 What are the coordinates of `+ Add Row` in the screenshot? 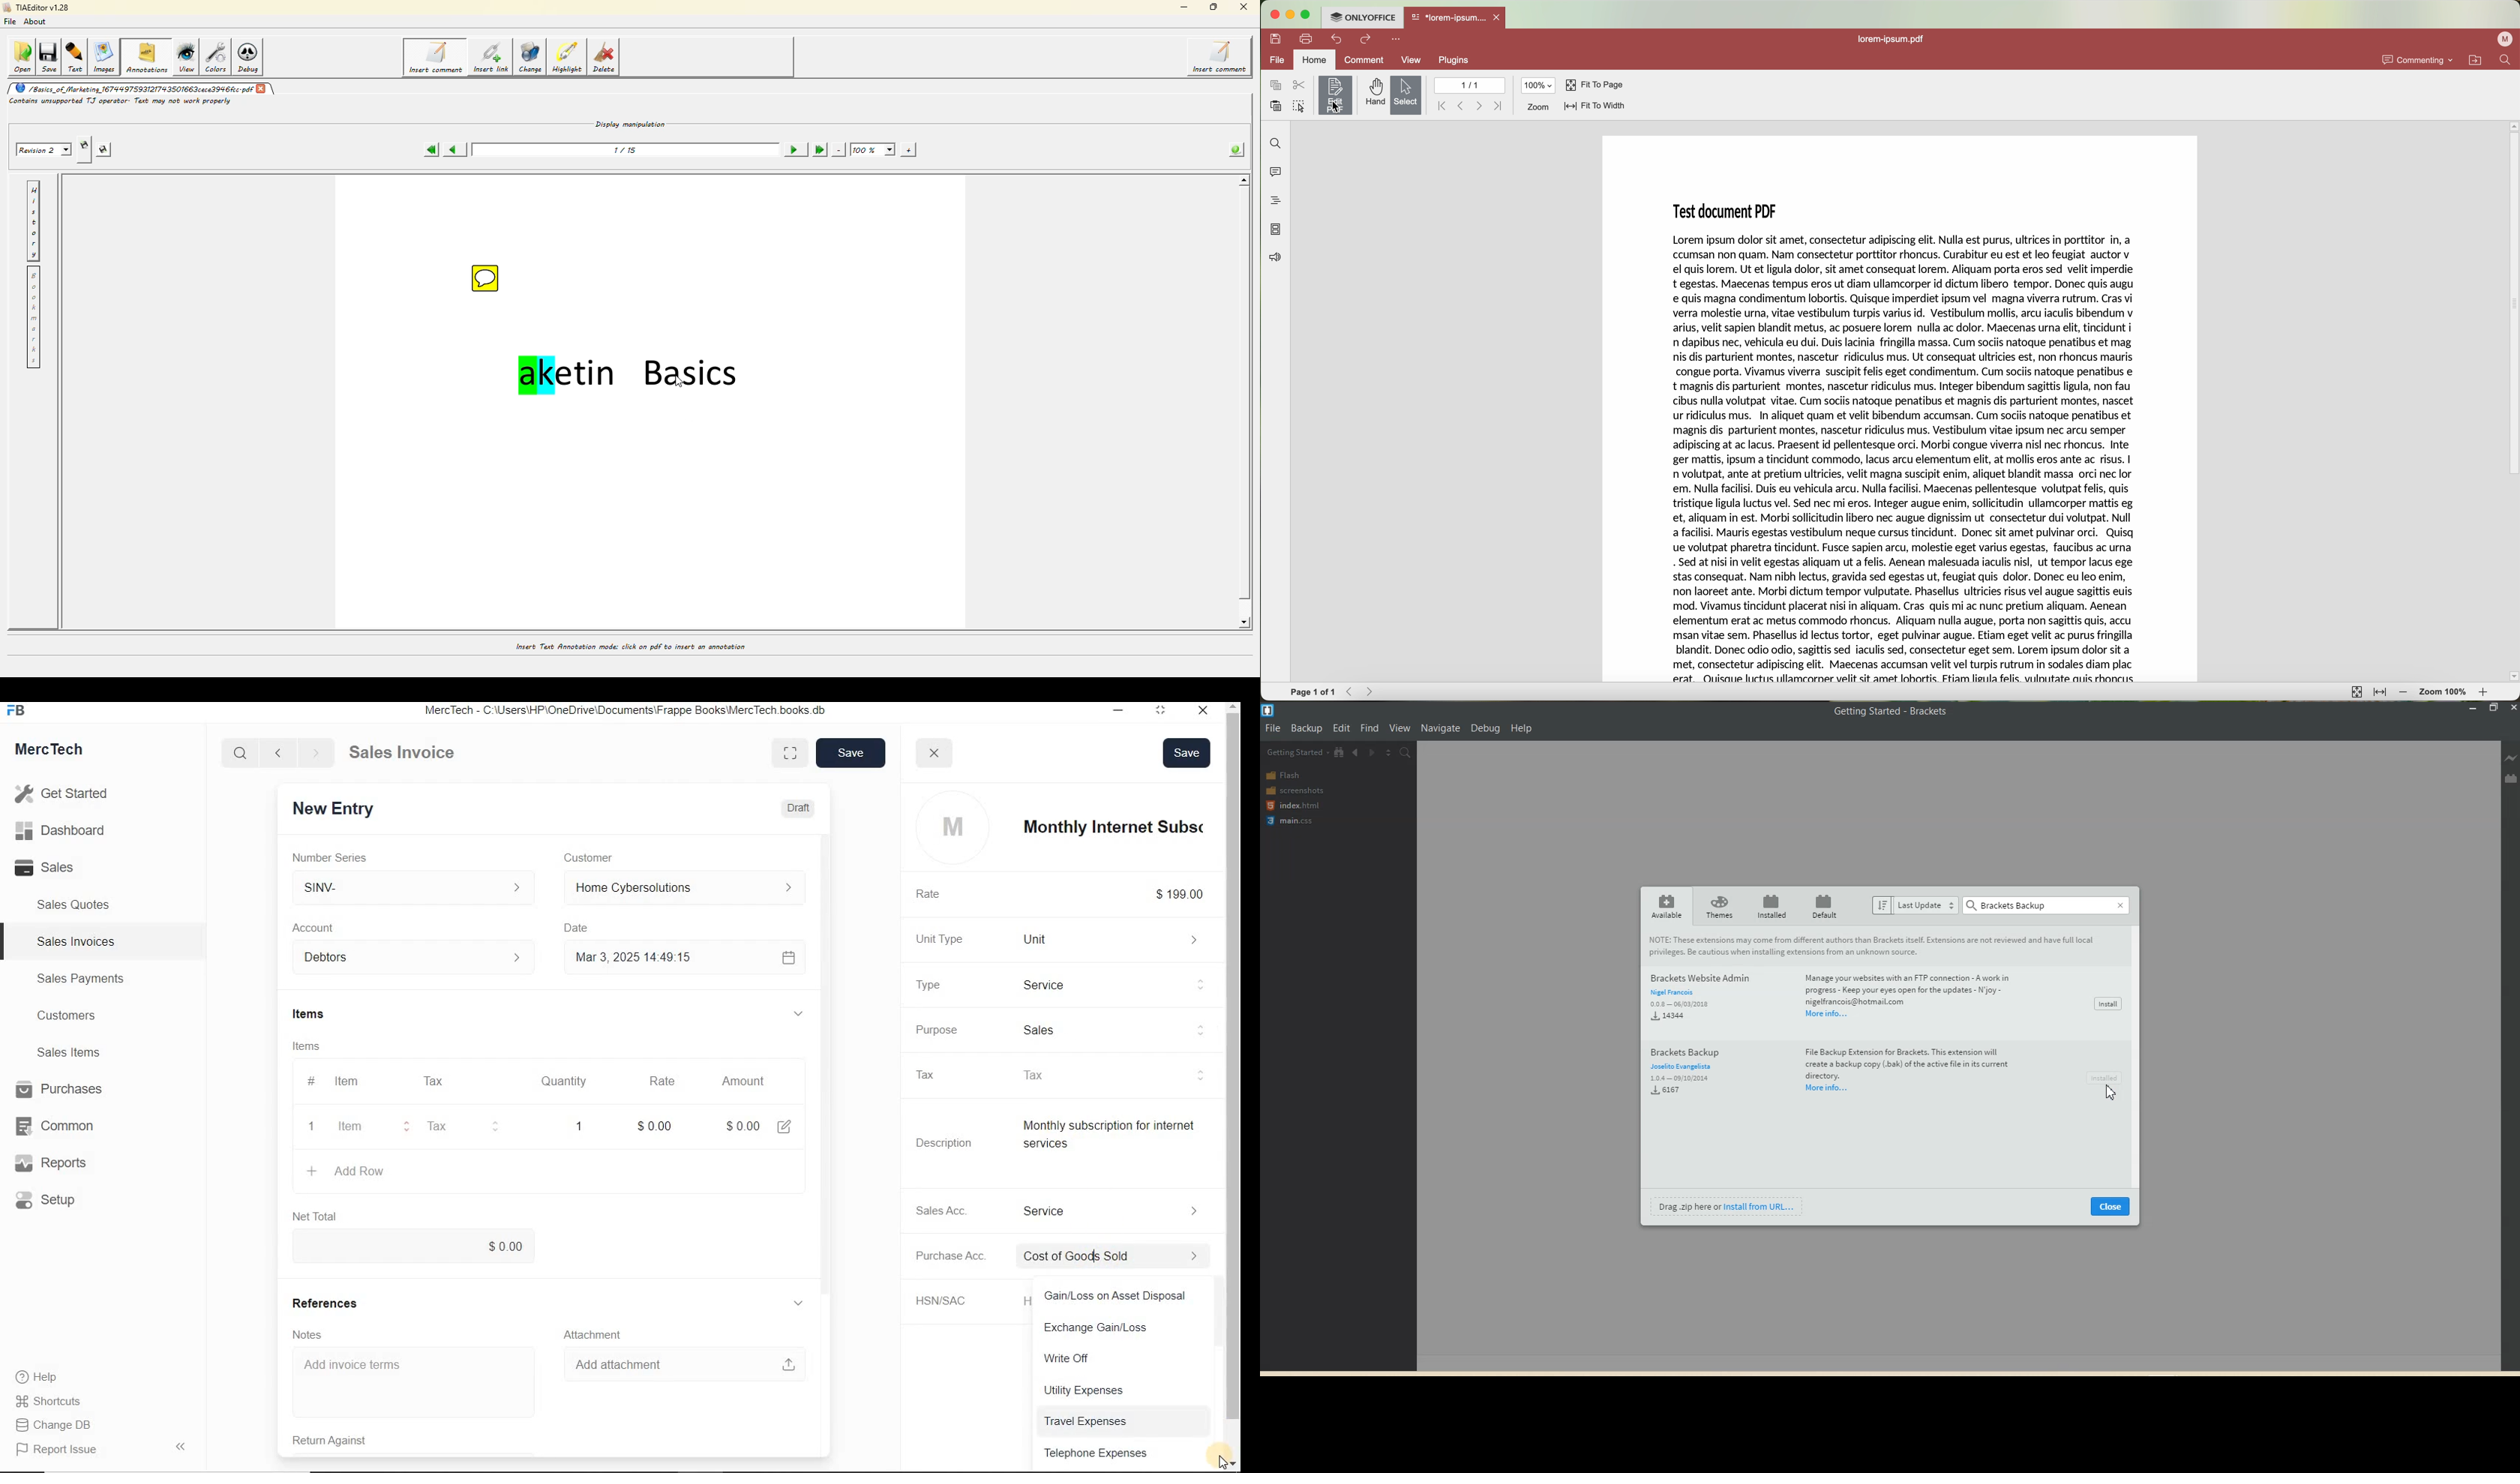 It's located at (371, 1172).